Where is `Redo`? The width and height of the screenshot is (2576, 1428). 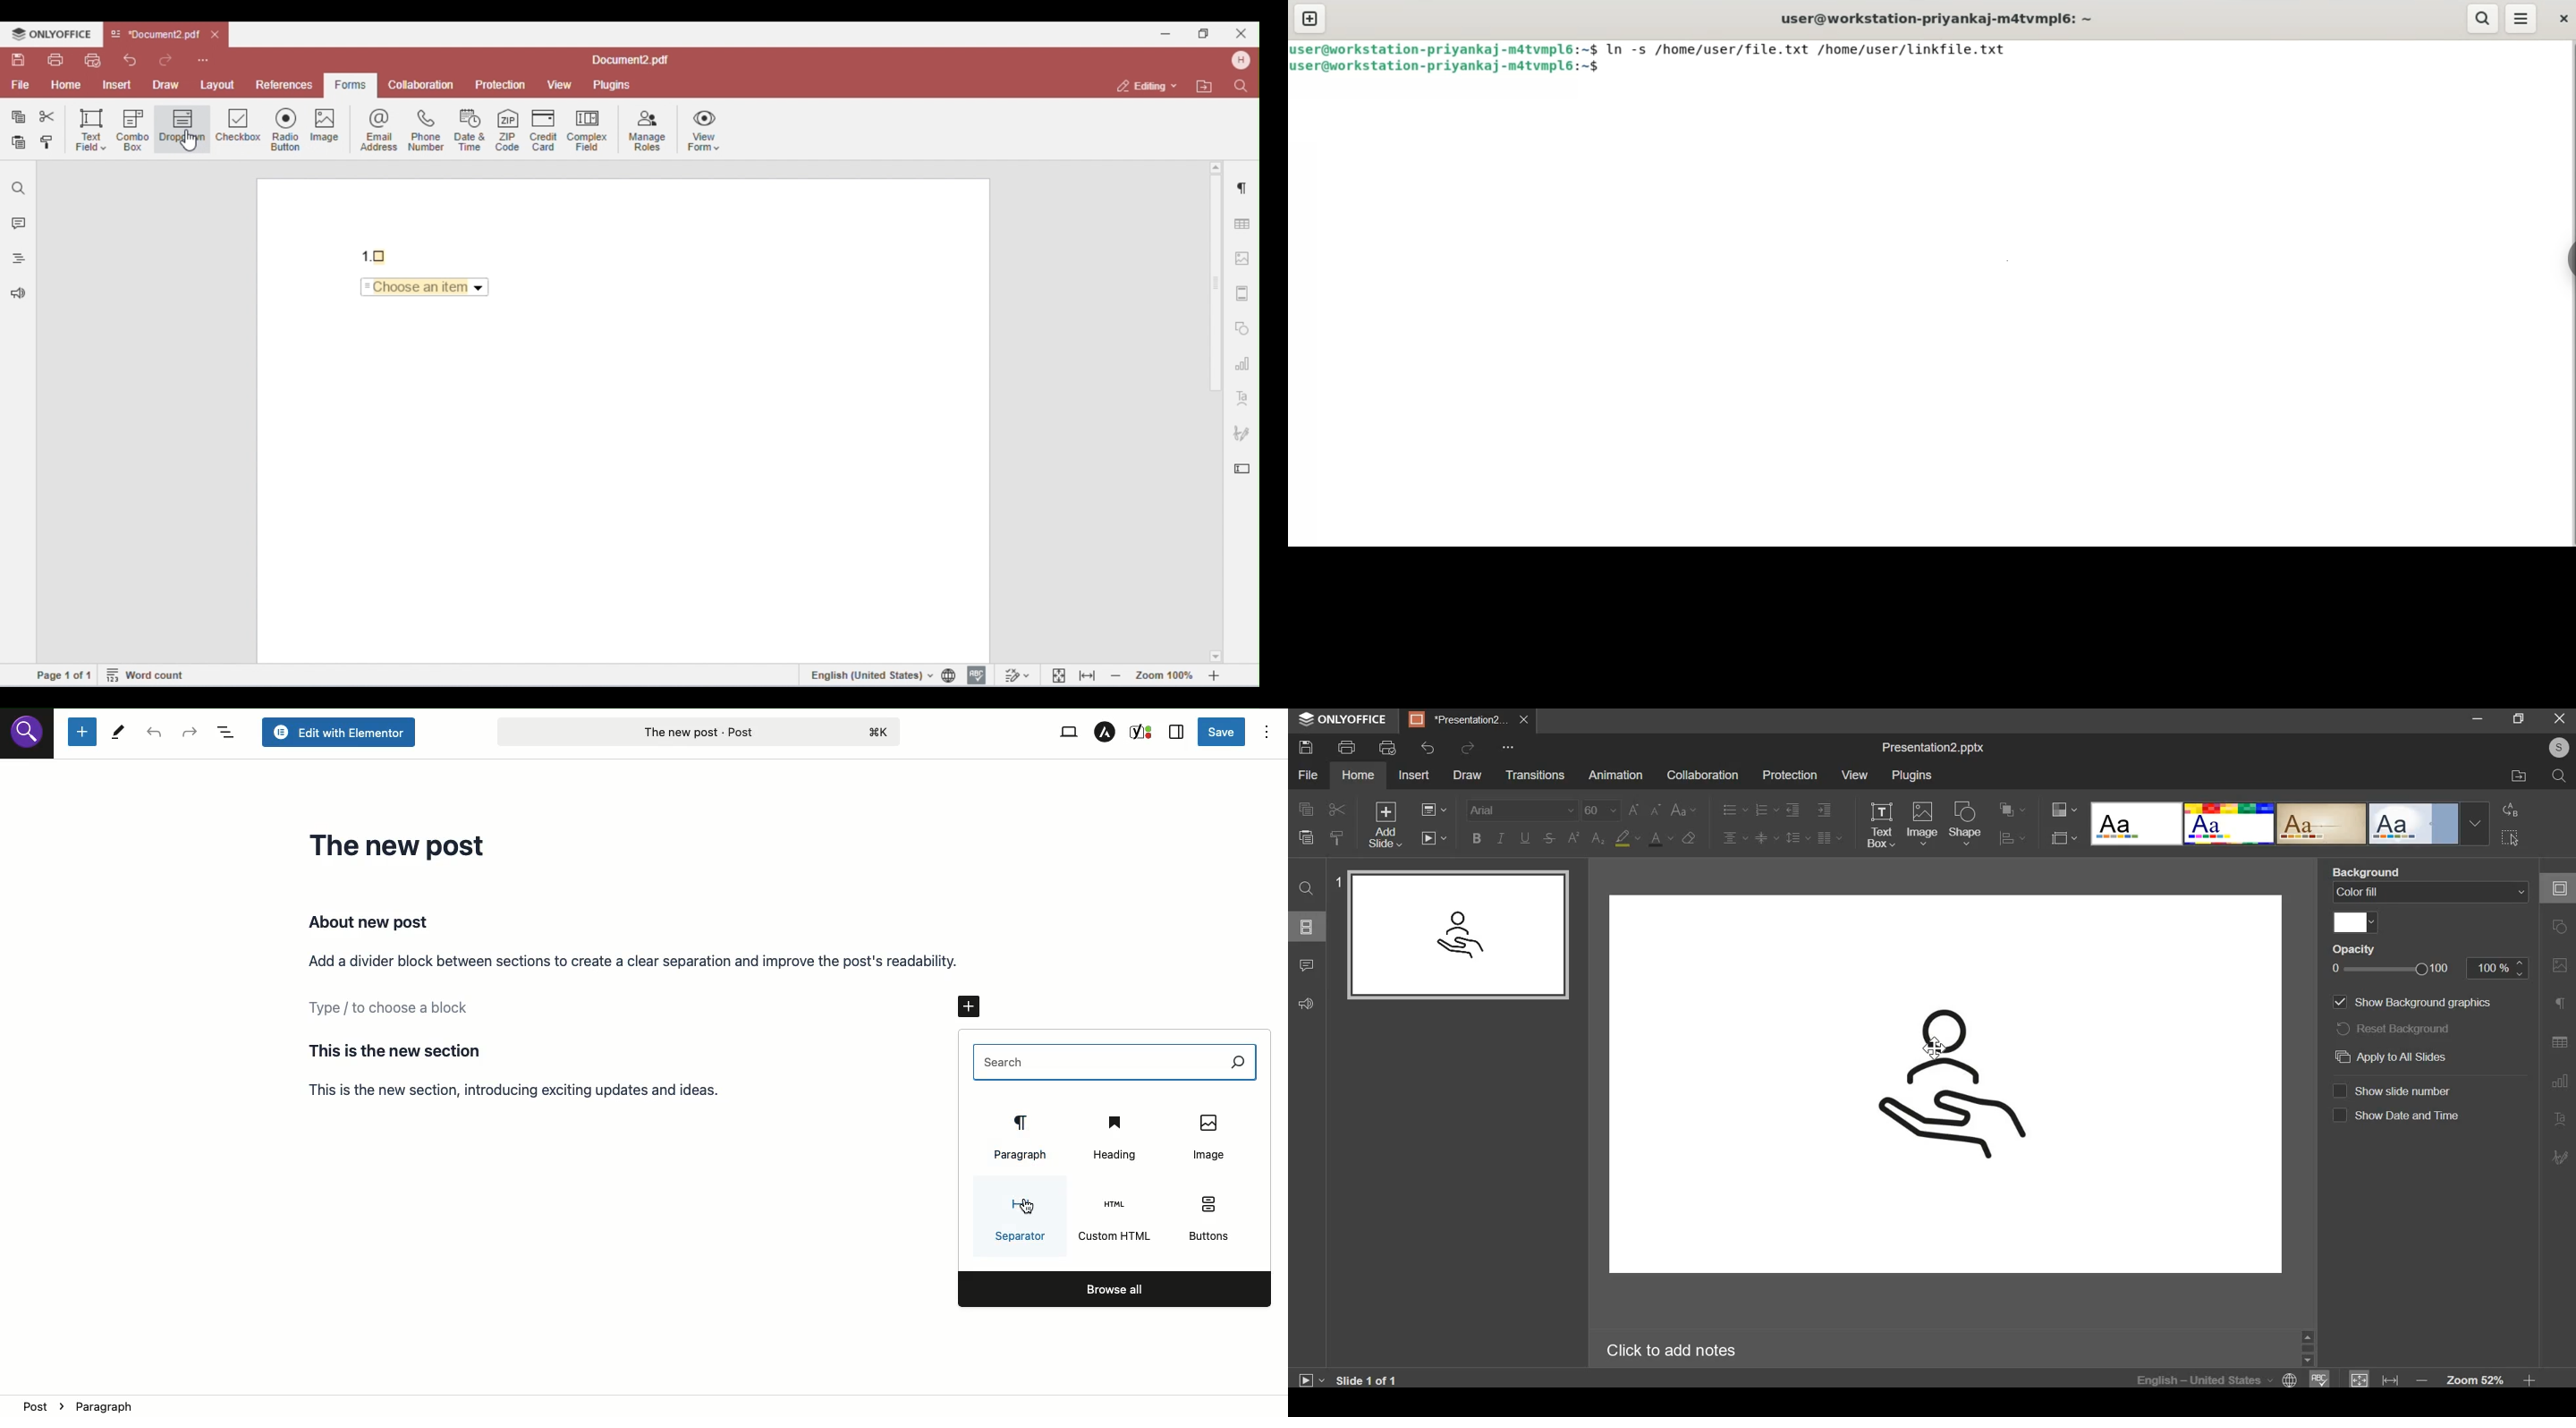 Redo is located at coordinates (191, 733).